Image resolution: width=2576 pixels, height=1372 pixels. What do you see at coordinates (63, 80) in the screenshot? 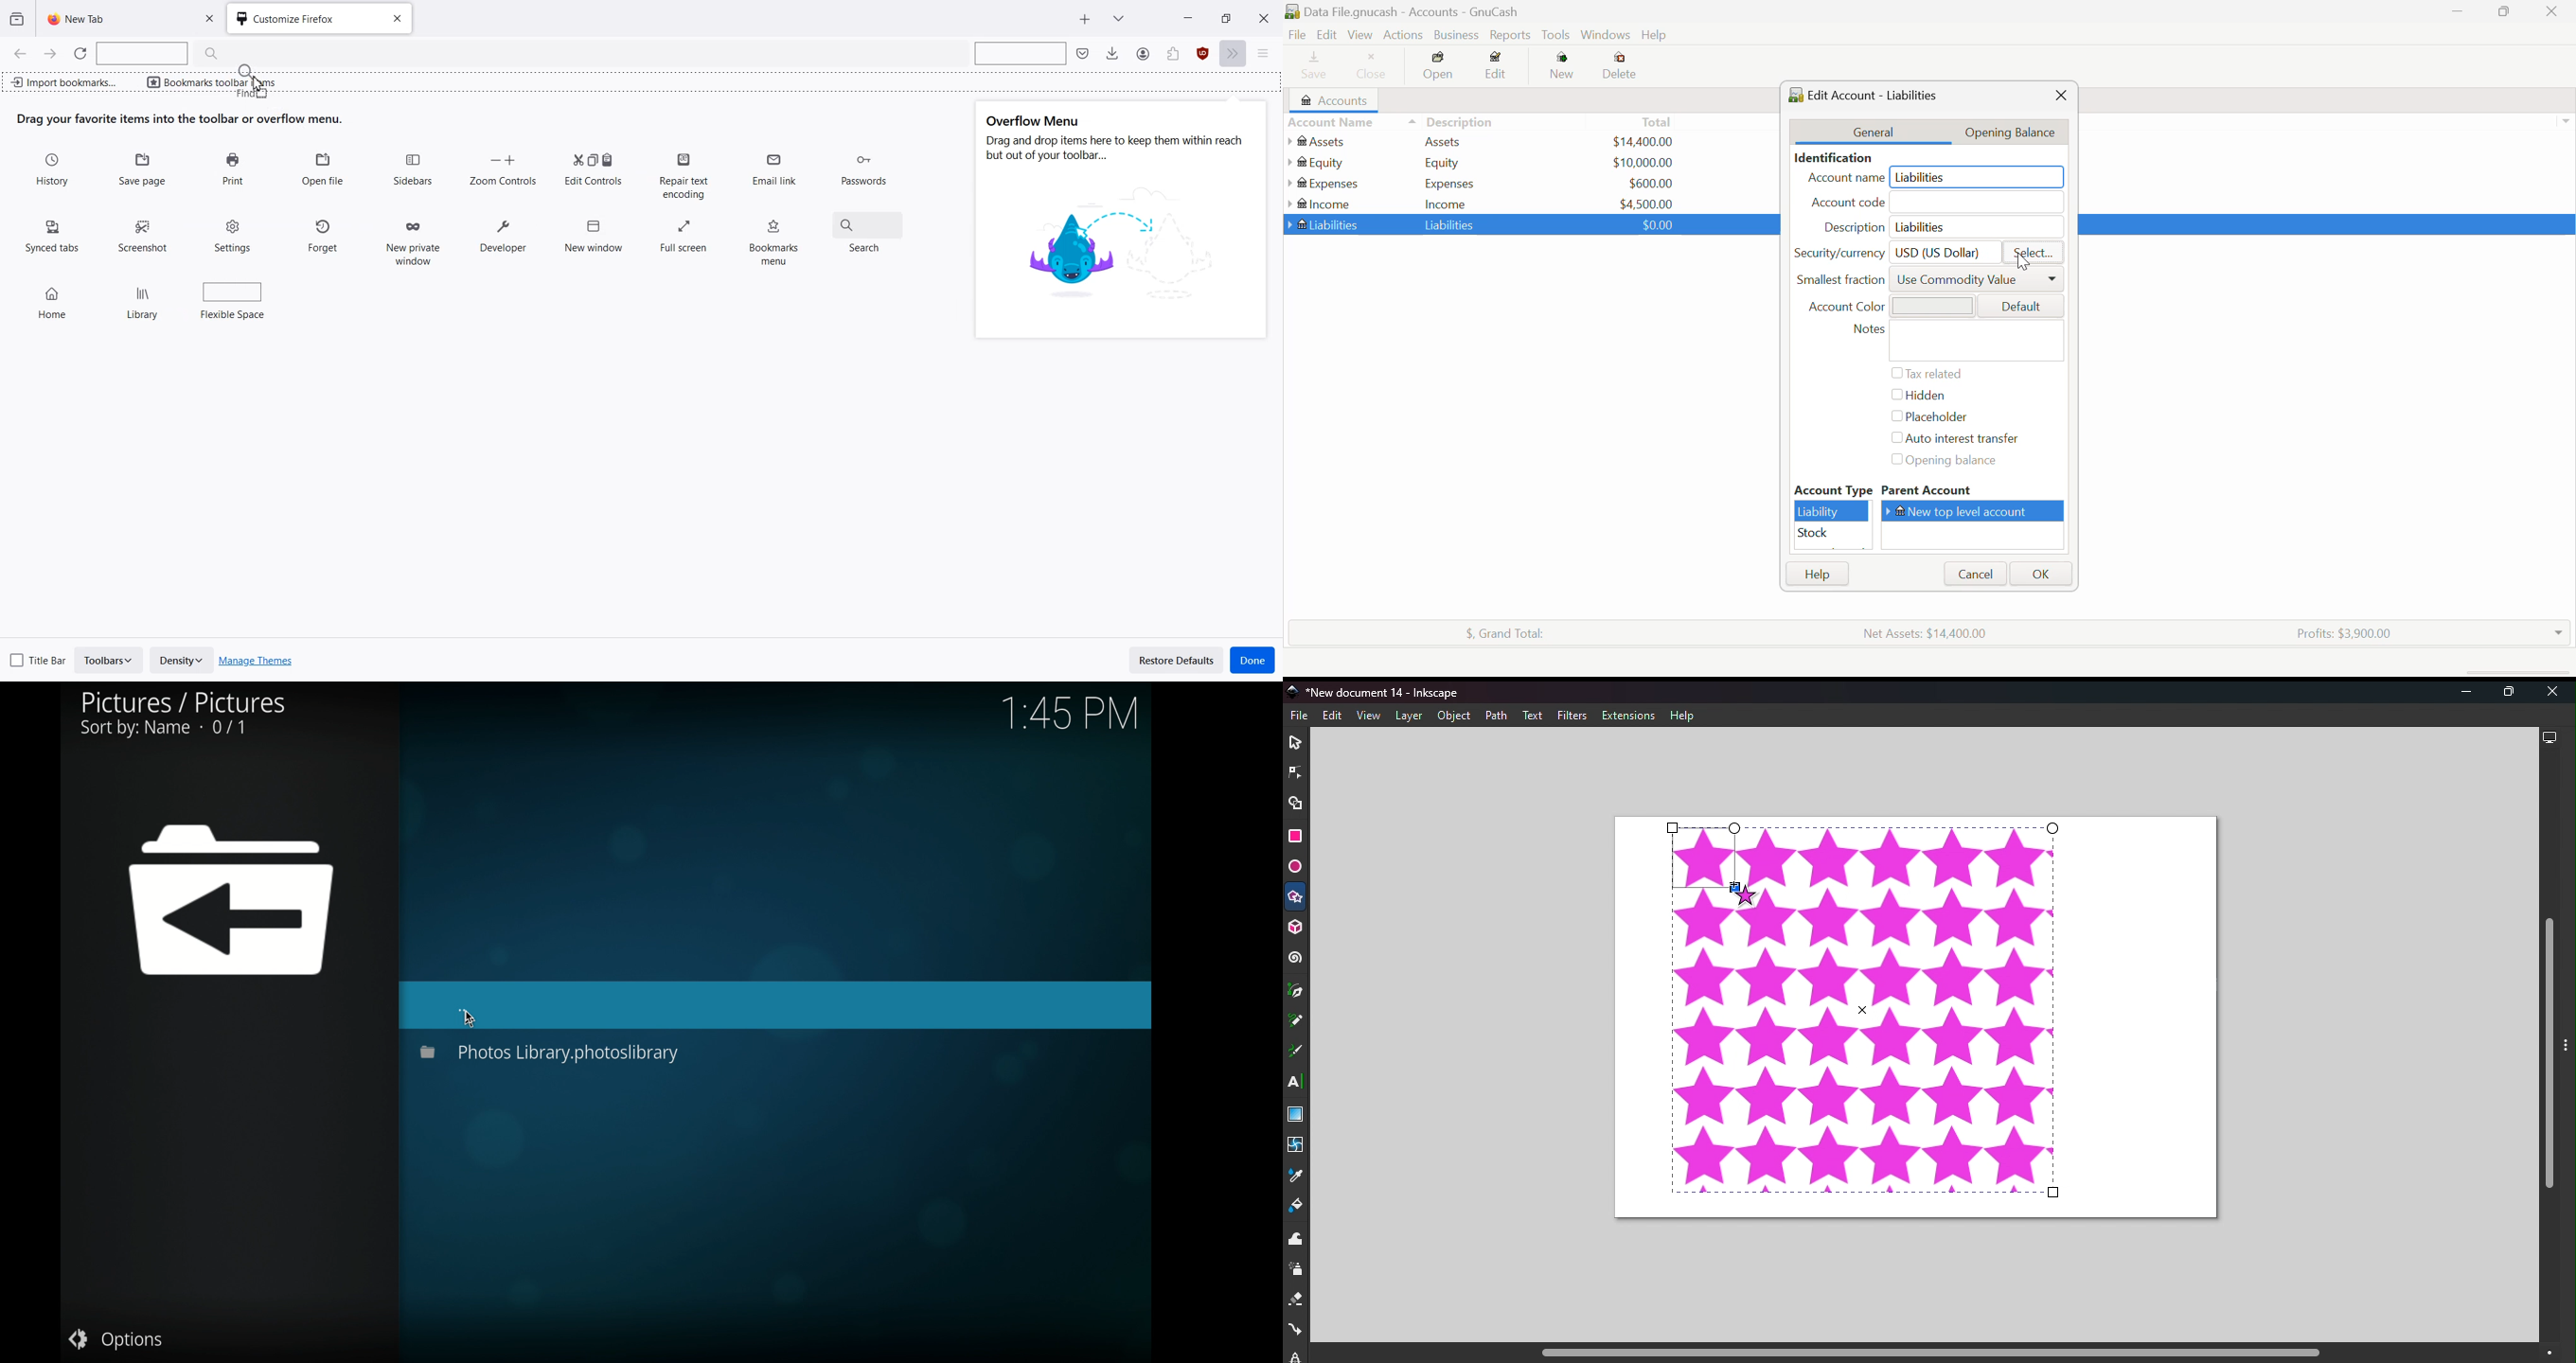
I see `Import bookmark` at bounding box center [63, 80].